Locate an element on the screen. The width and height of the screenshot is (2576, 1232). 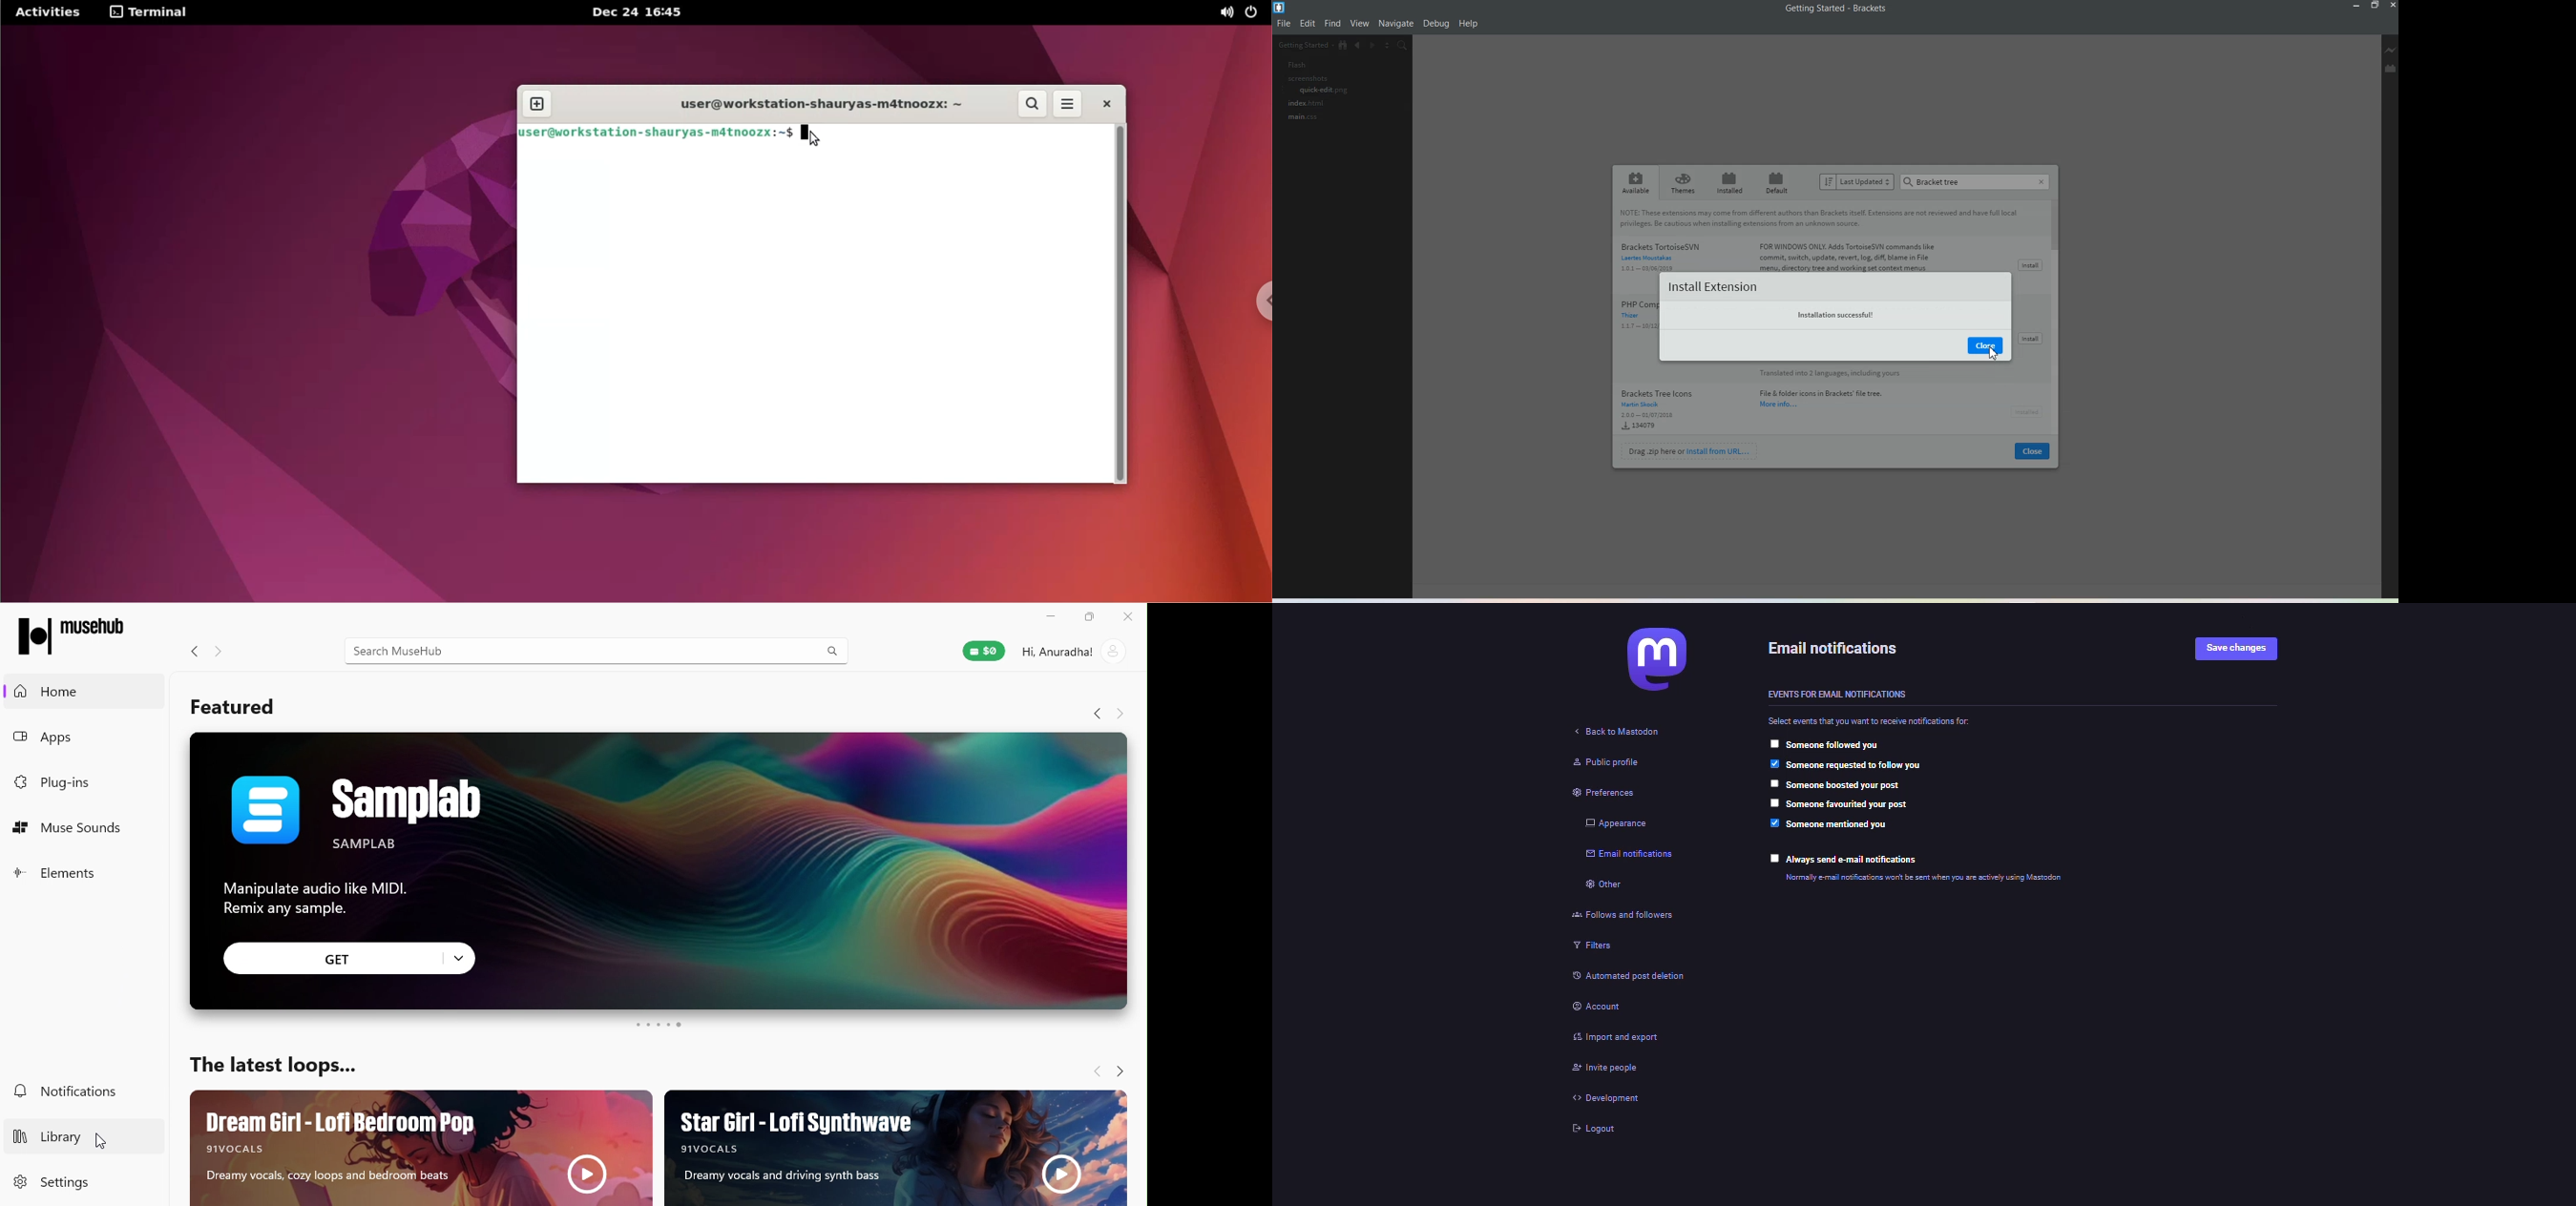
Library is located at coordinates (76, 1133).